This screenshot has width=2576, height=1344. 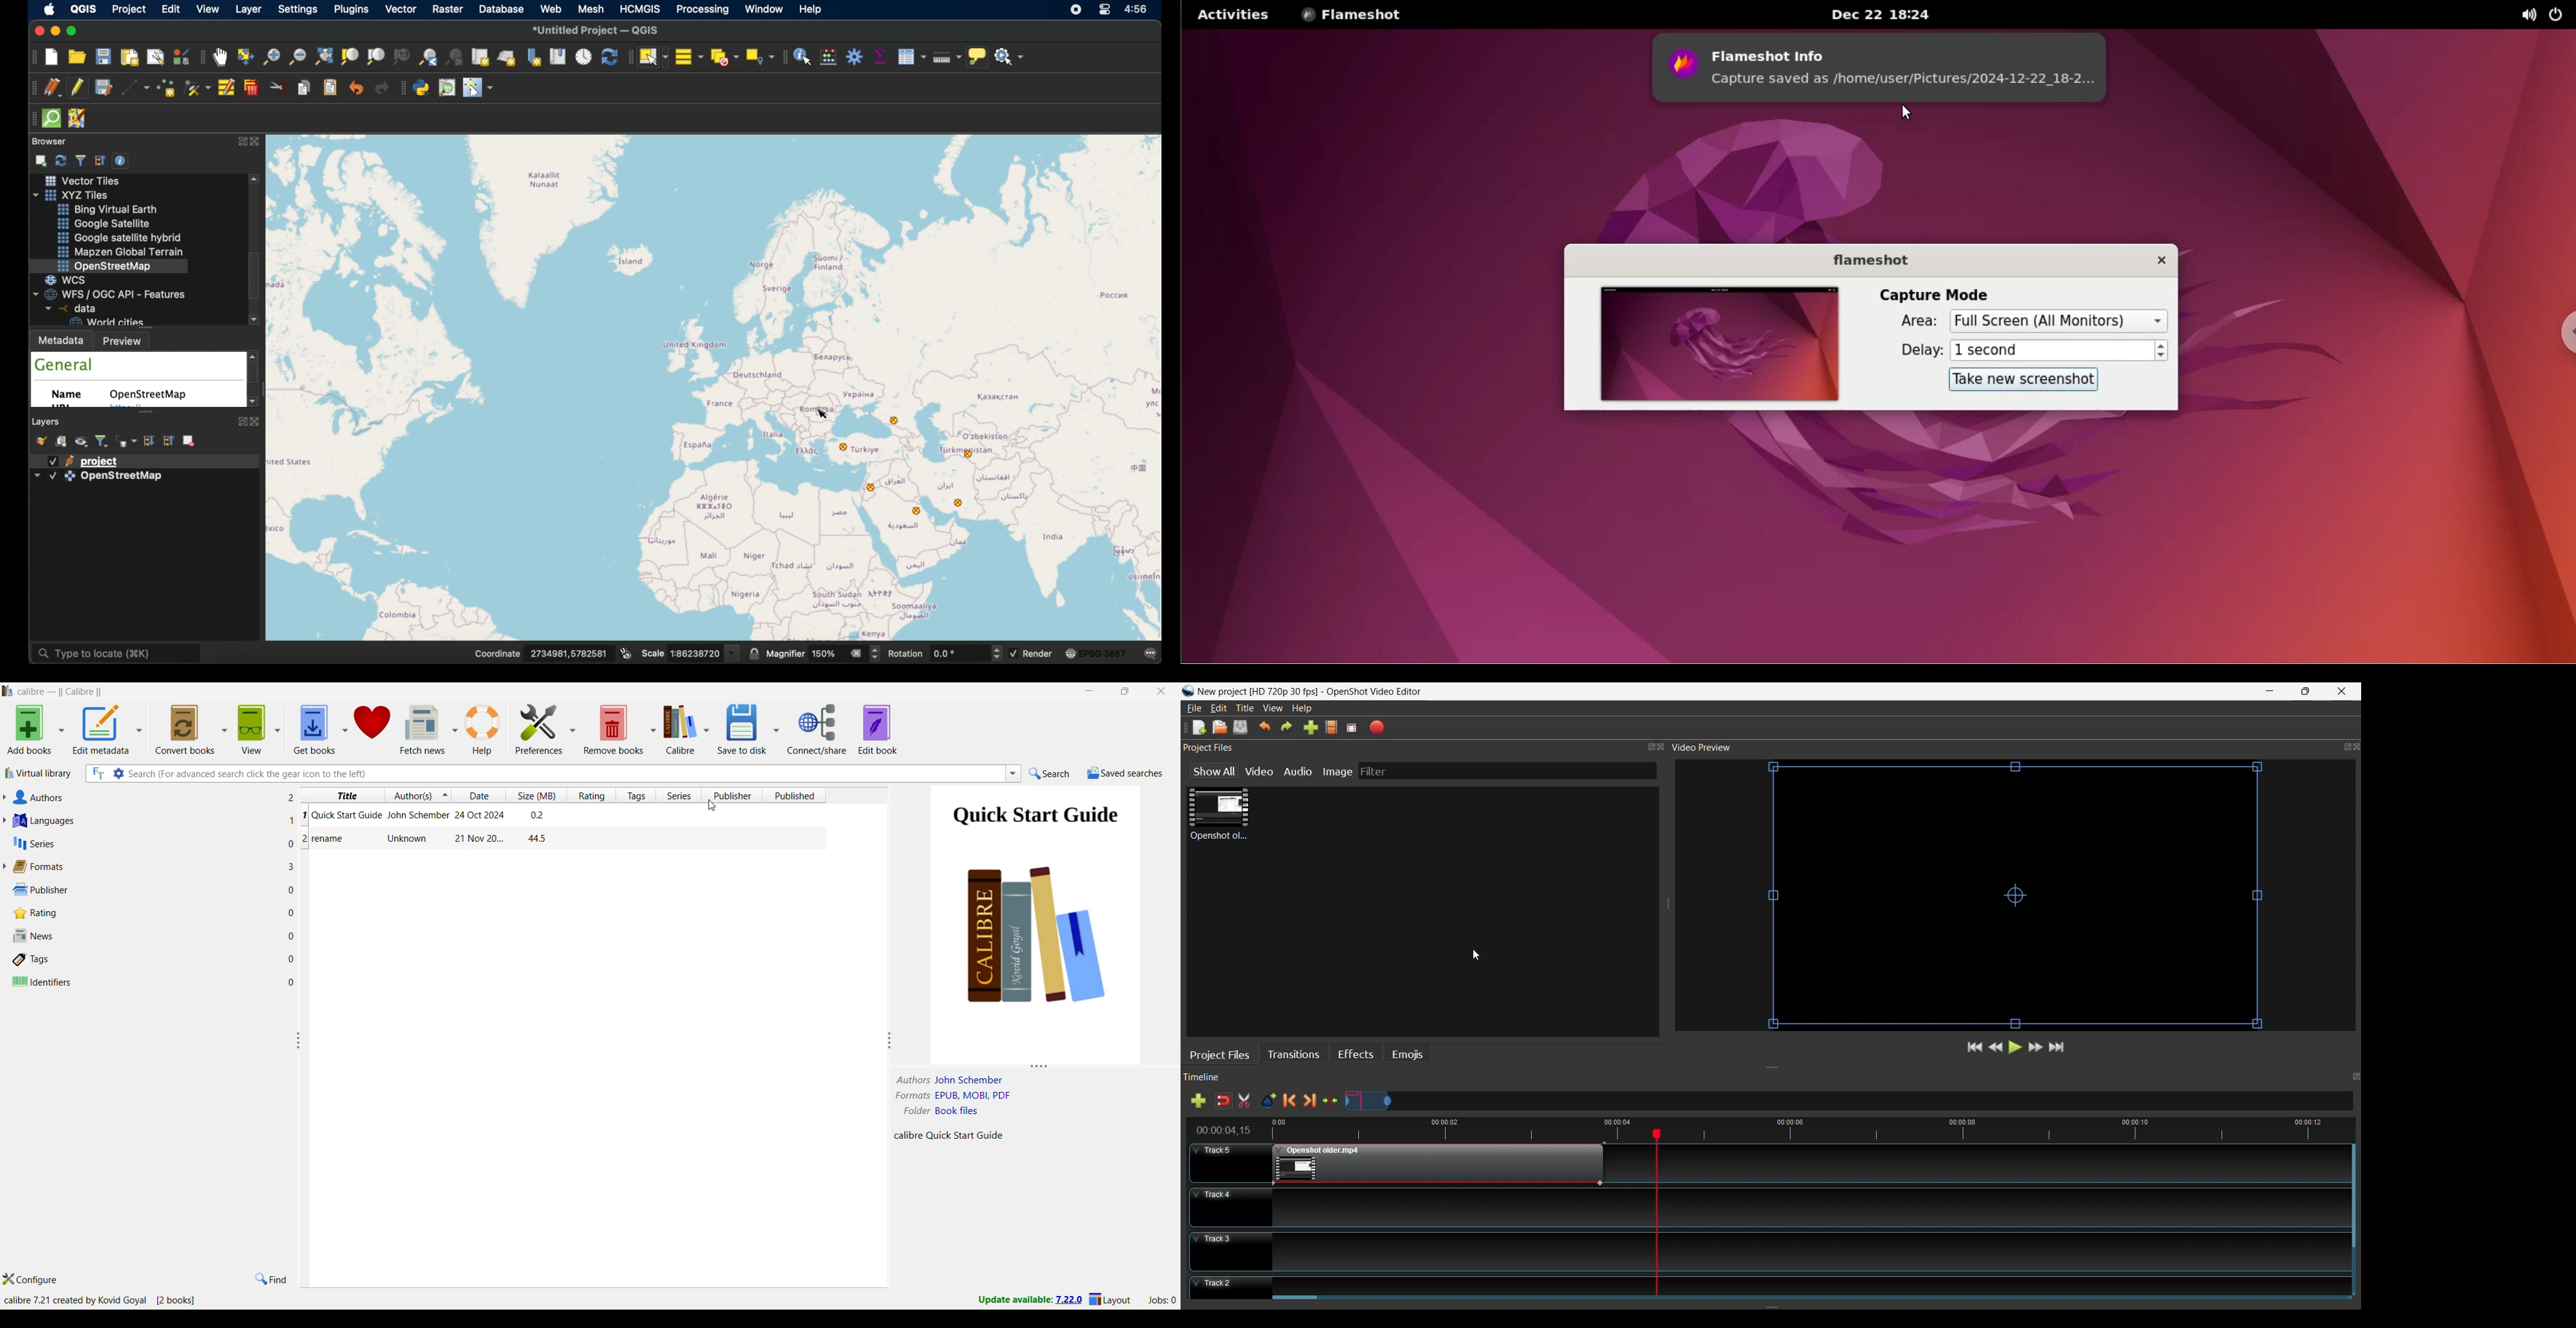 I want to click on checkbox, so click(x=1014, y=654).